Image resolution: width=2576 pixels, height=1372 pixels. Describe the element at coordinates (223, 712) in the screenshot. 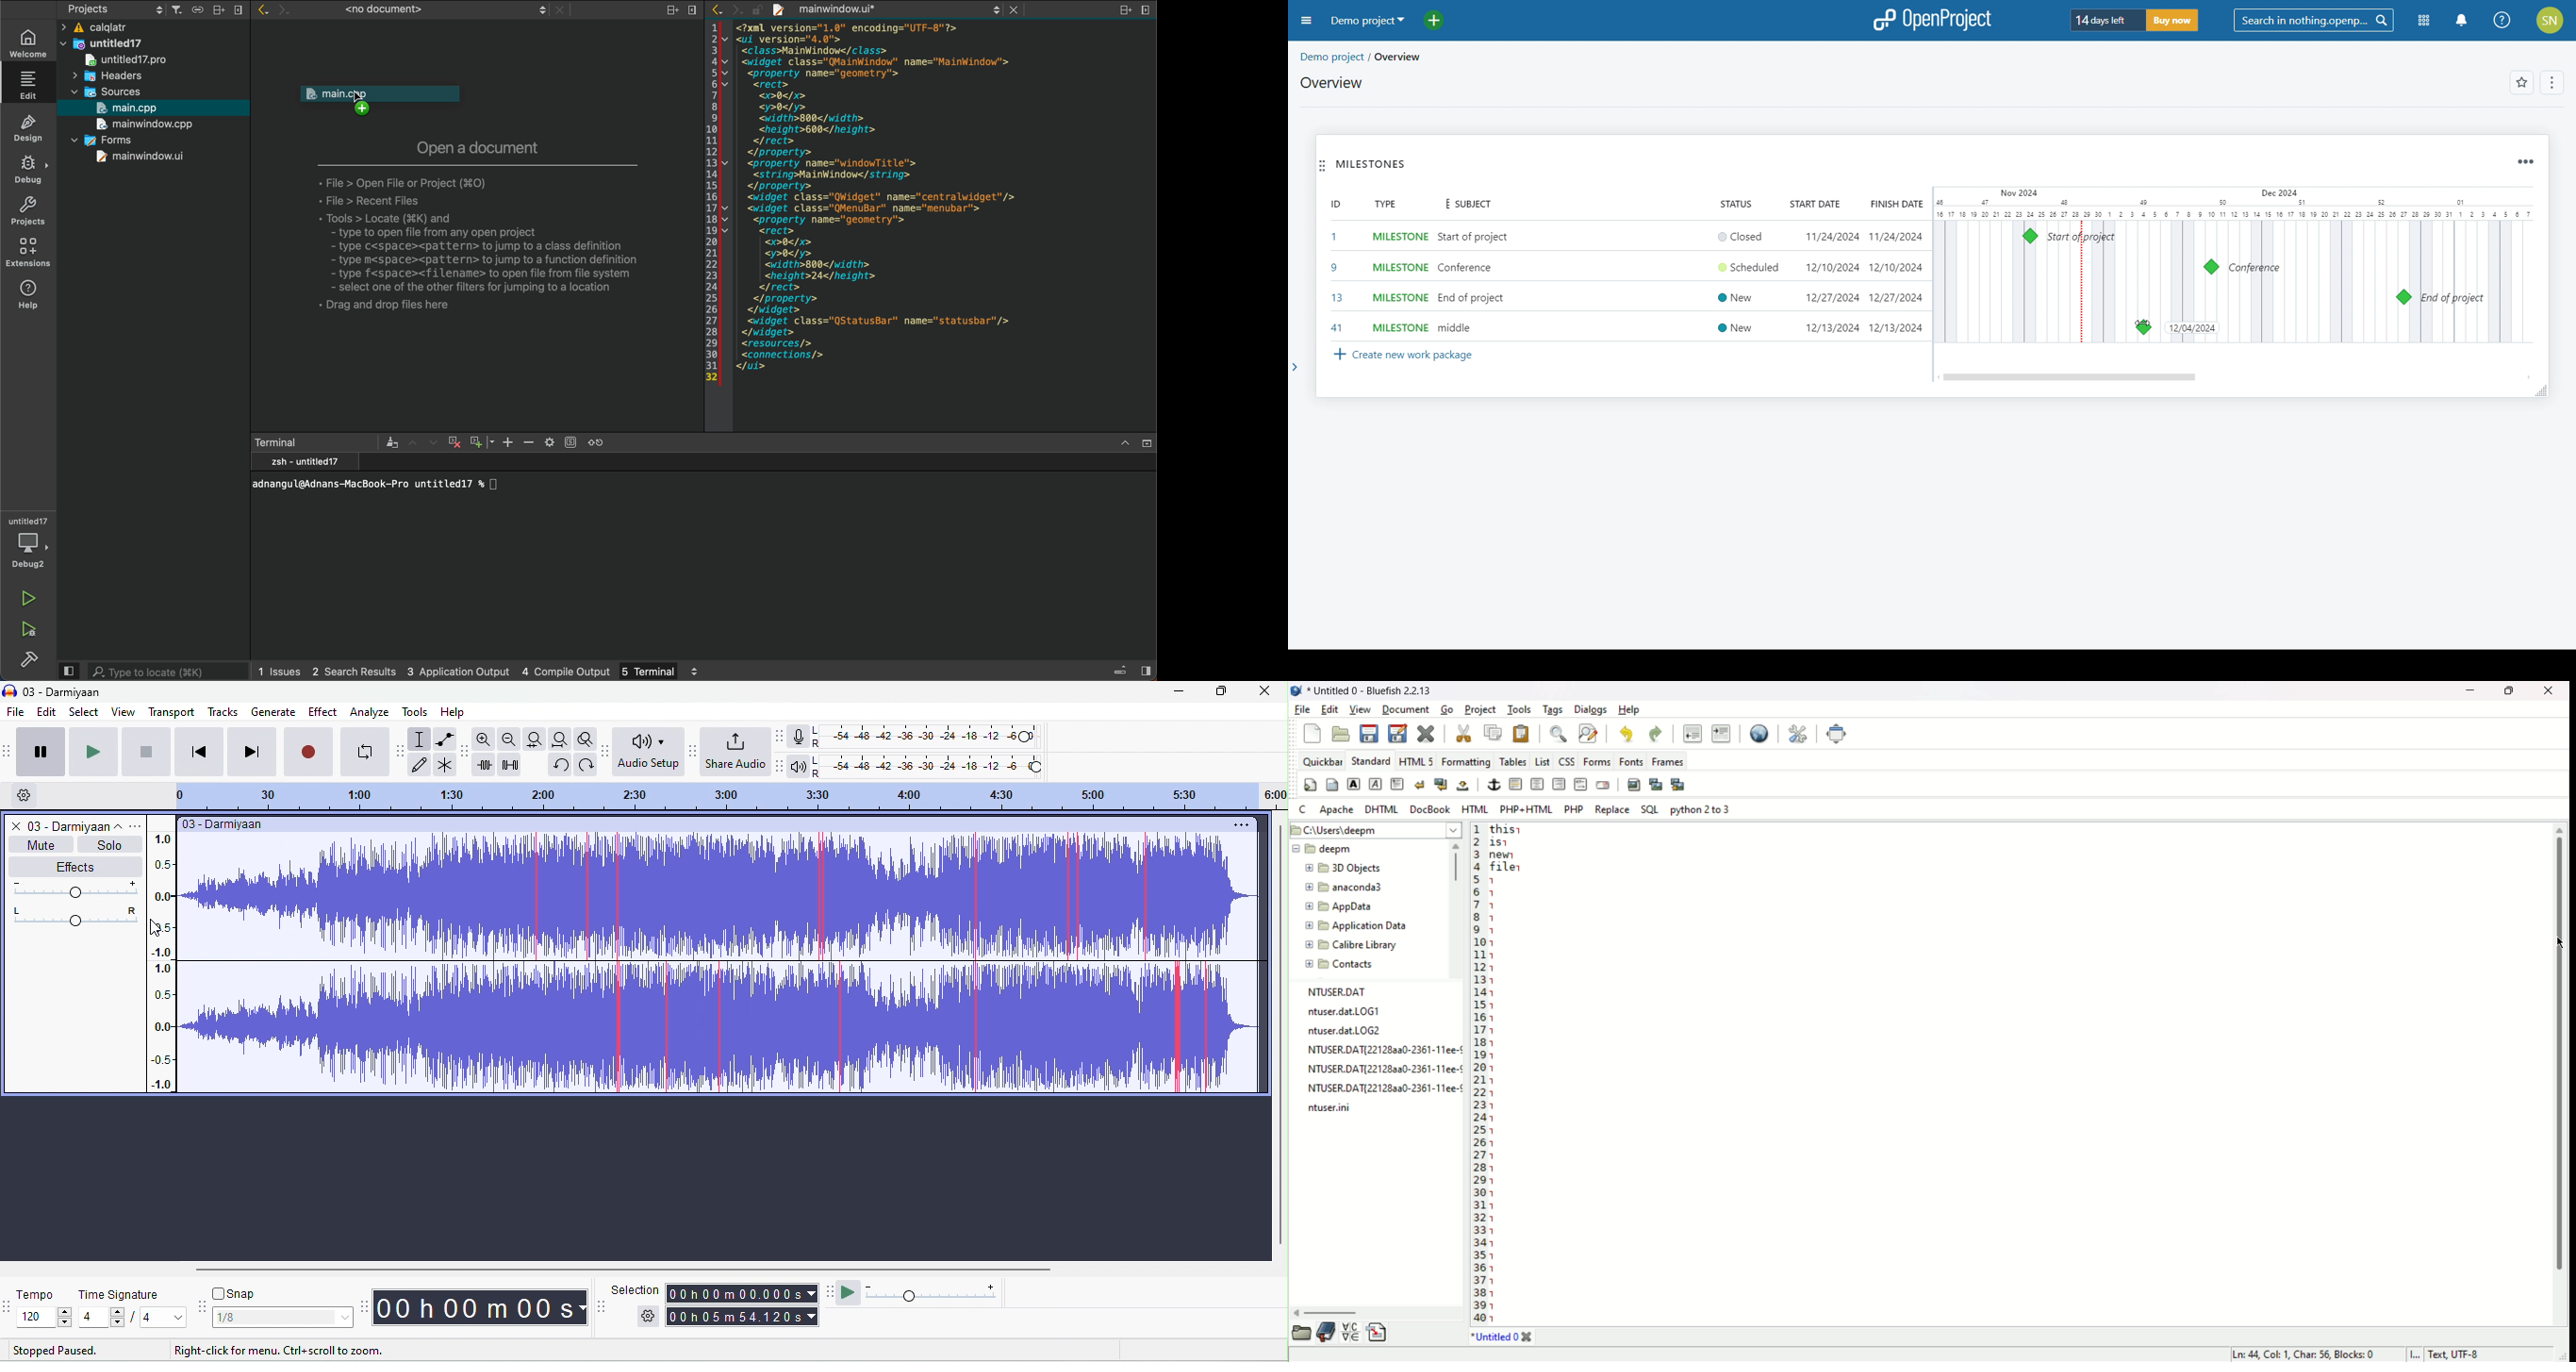

I see `tracks` at that location.